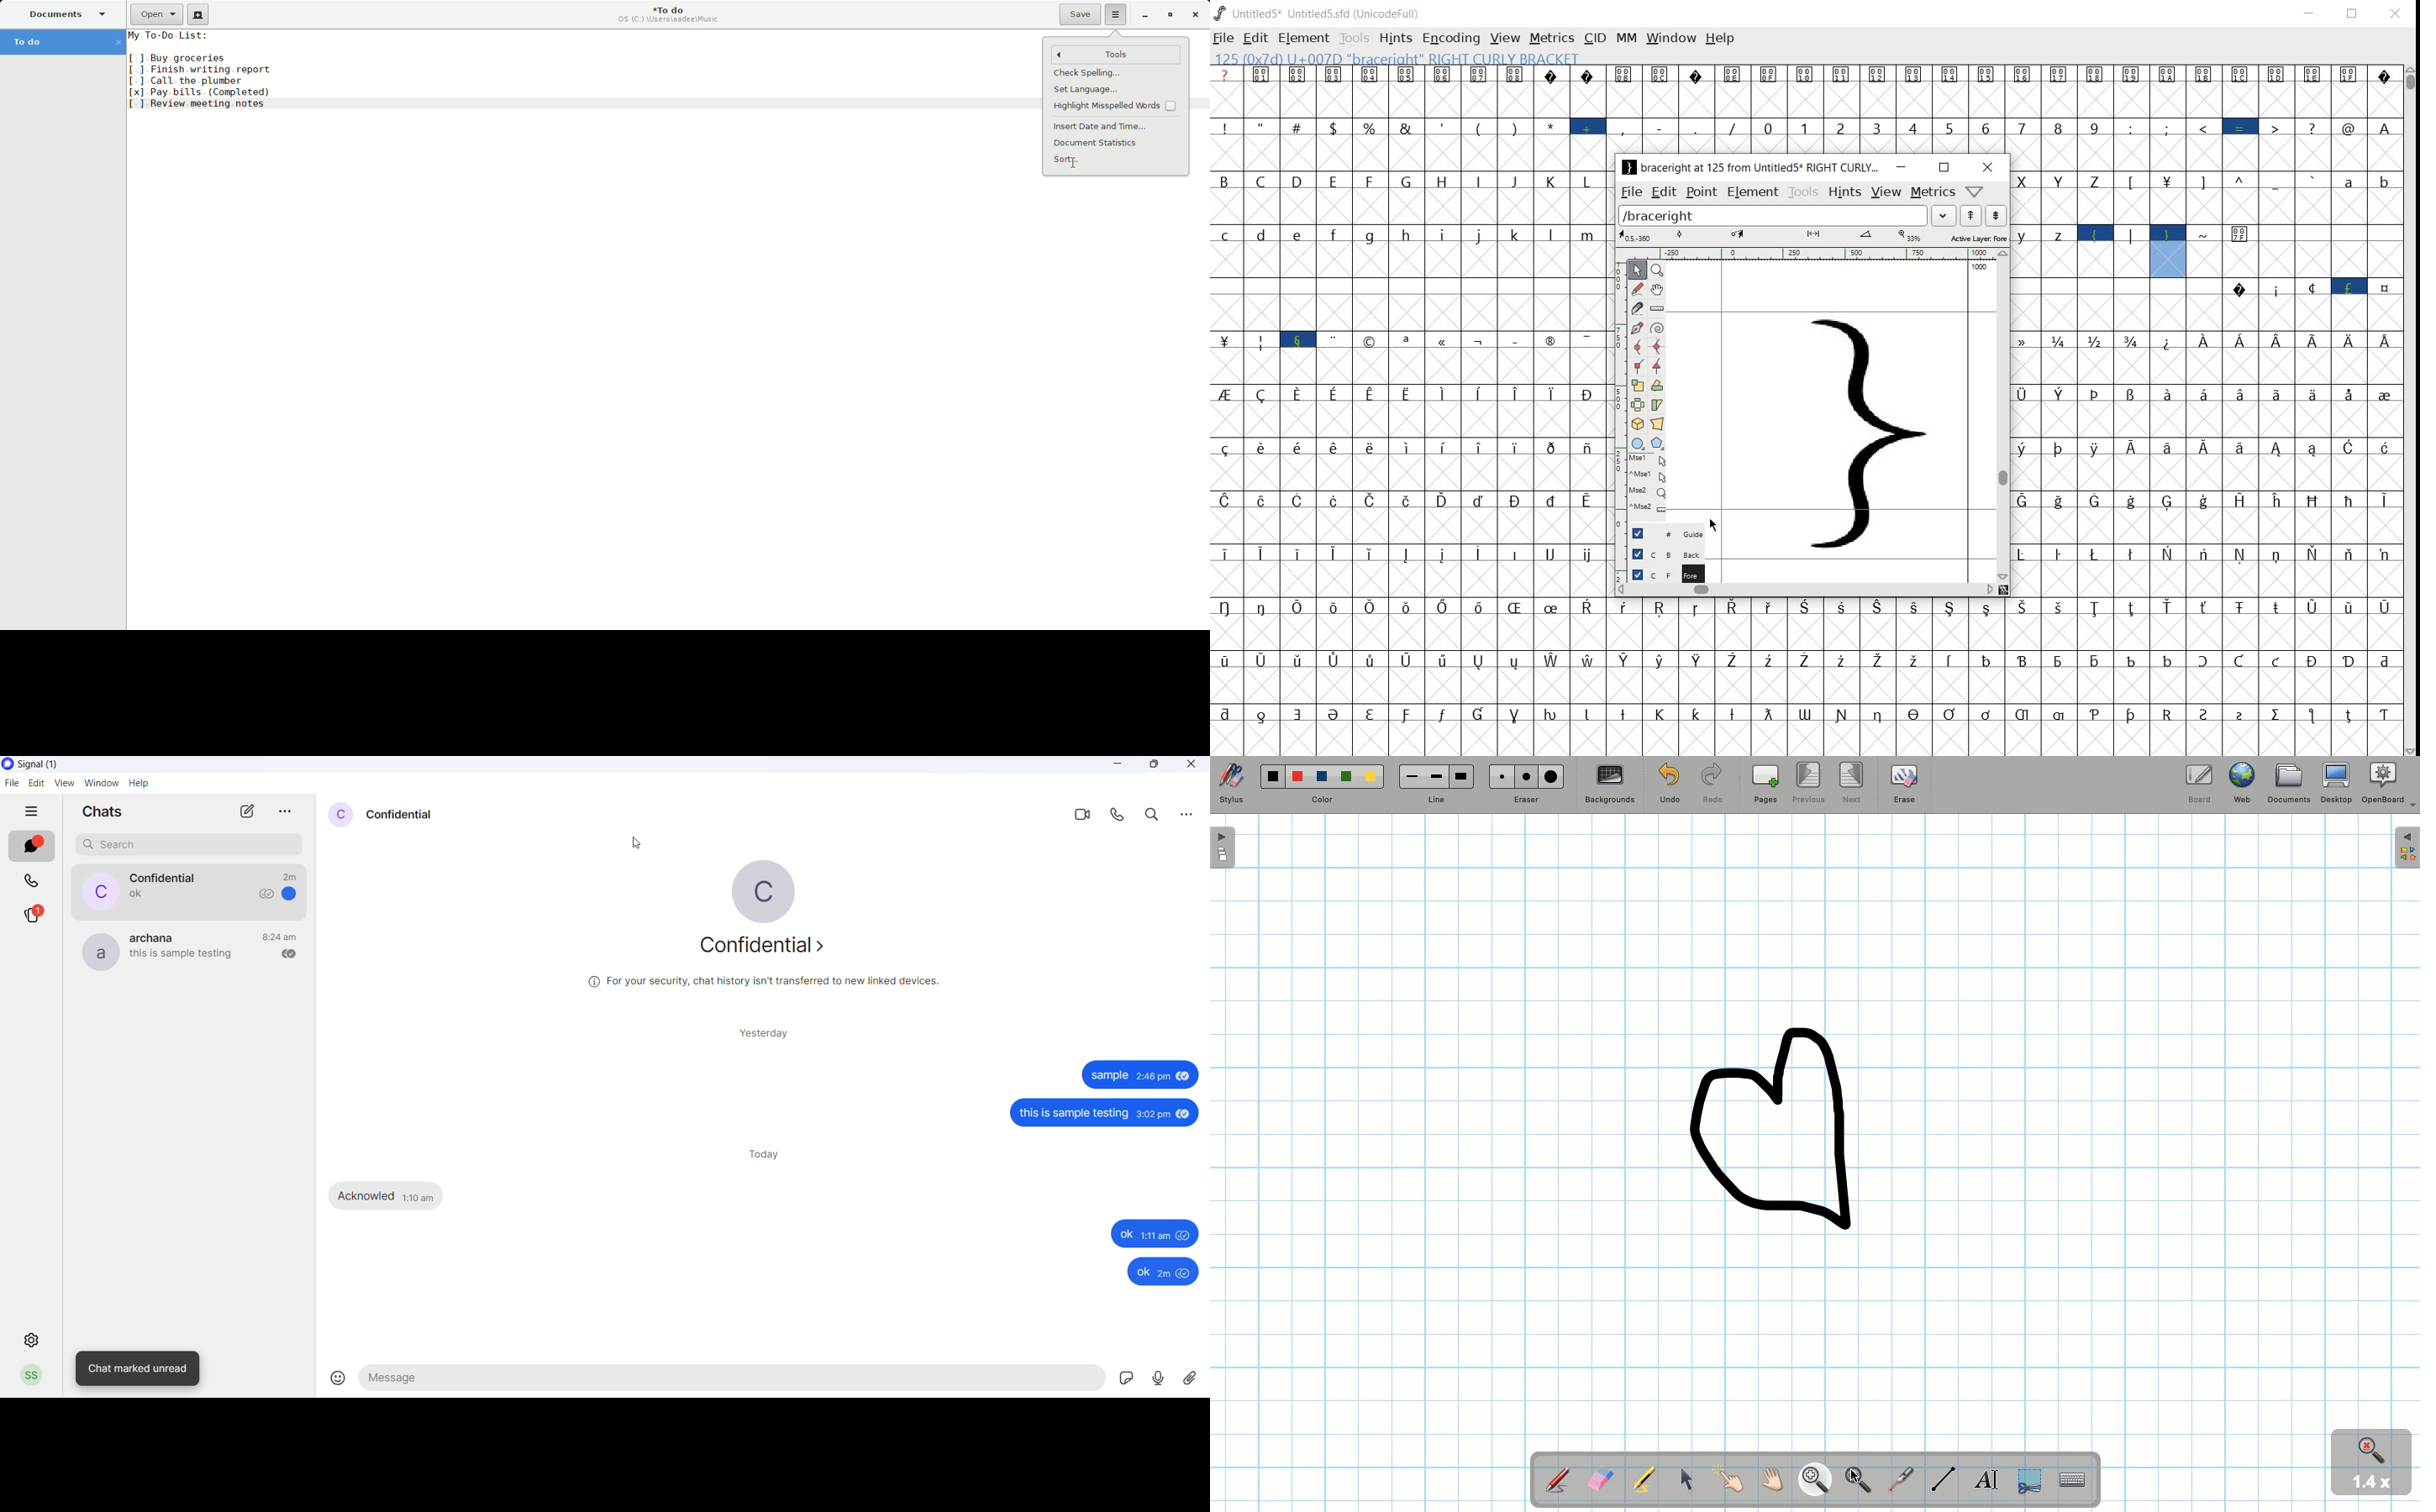 The height and width of the screenshot is (1512, 2436). I want to click on hide, so click(26, 811).